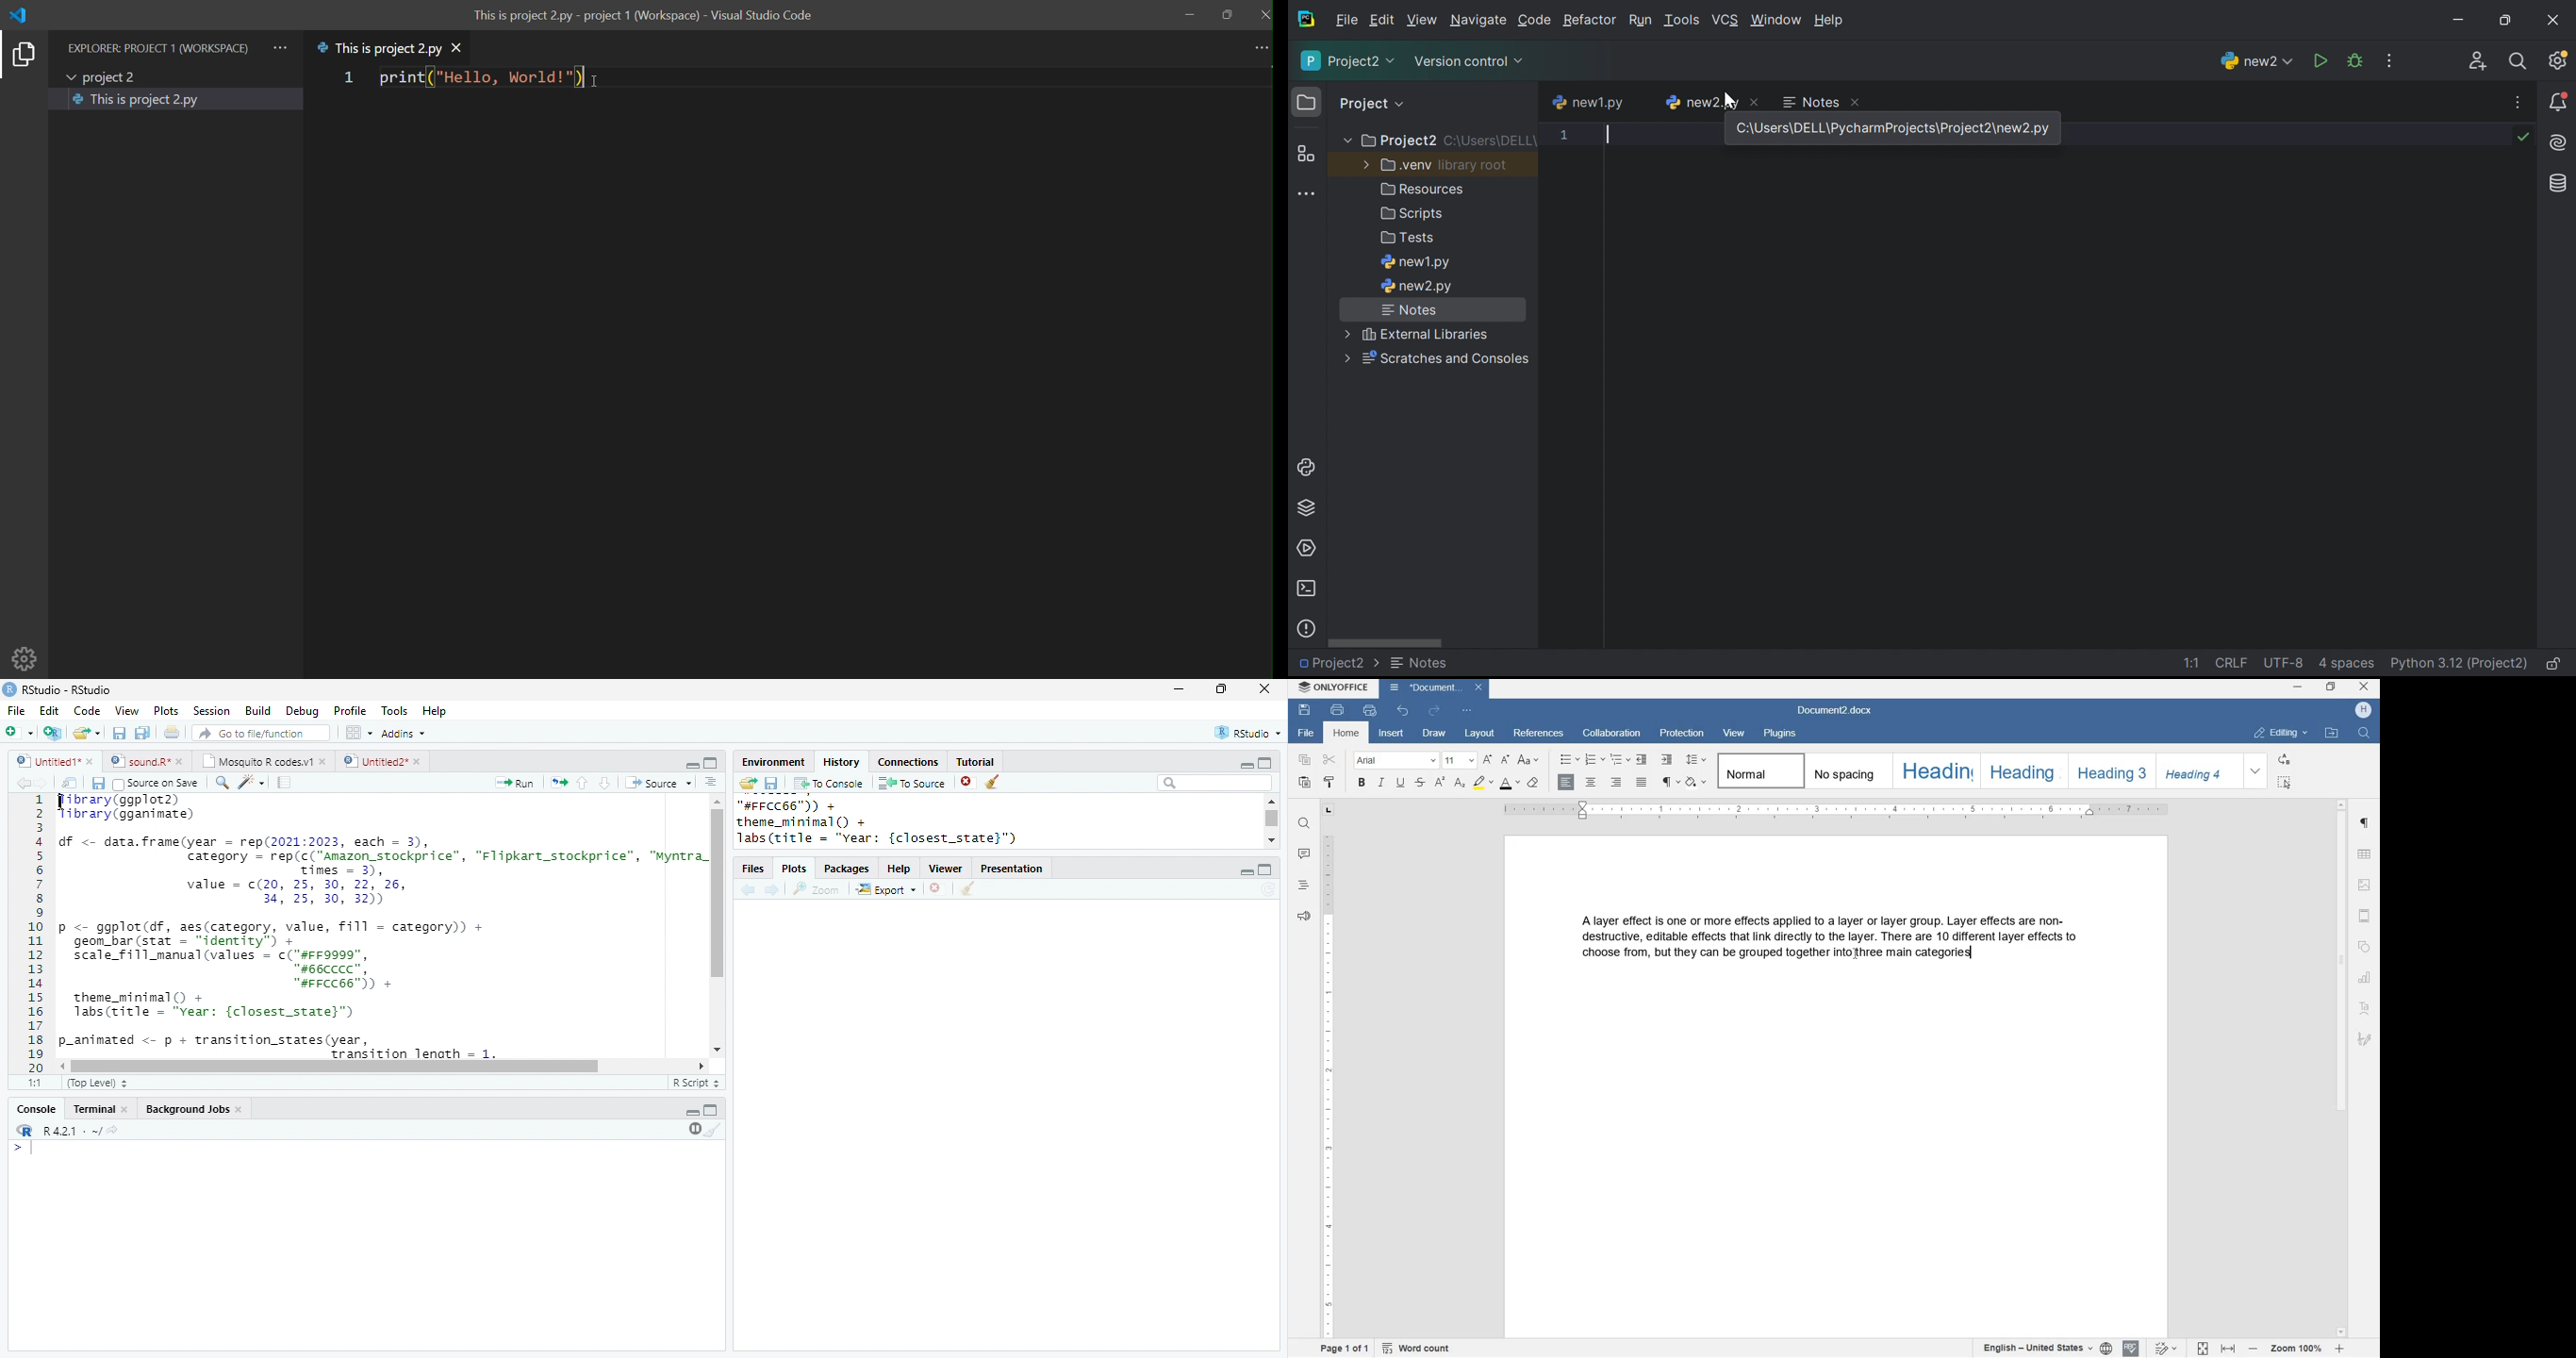 The height and width of the screenshot is (1372, 2576). Describe the element at coordinates (1775, 20) in the screenshot. I see `Window` at that location.